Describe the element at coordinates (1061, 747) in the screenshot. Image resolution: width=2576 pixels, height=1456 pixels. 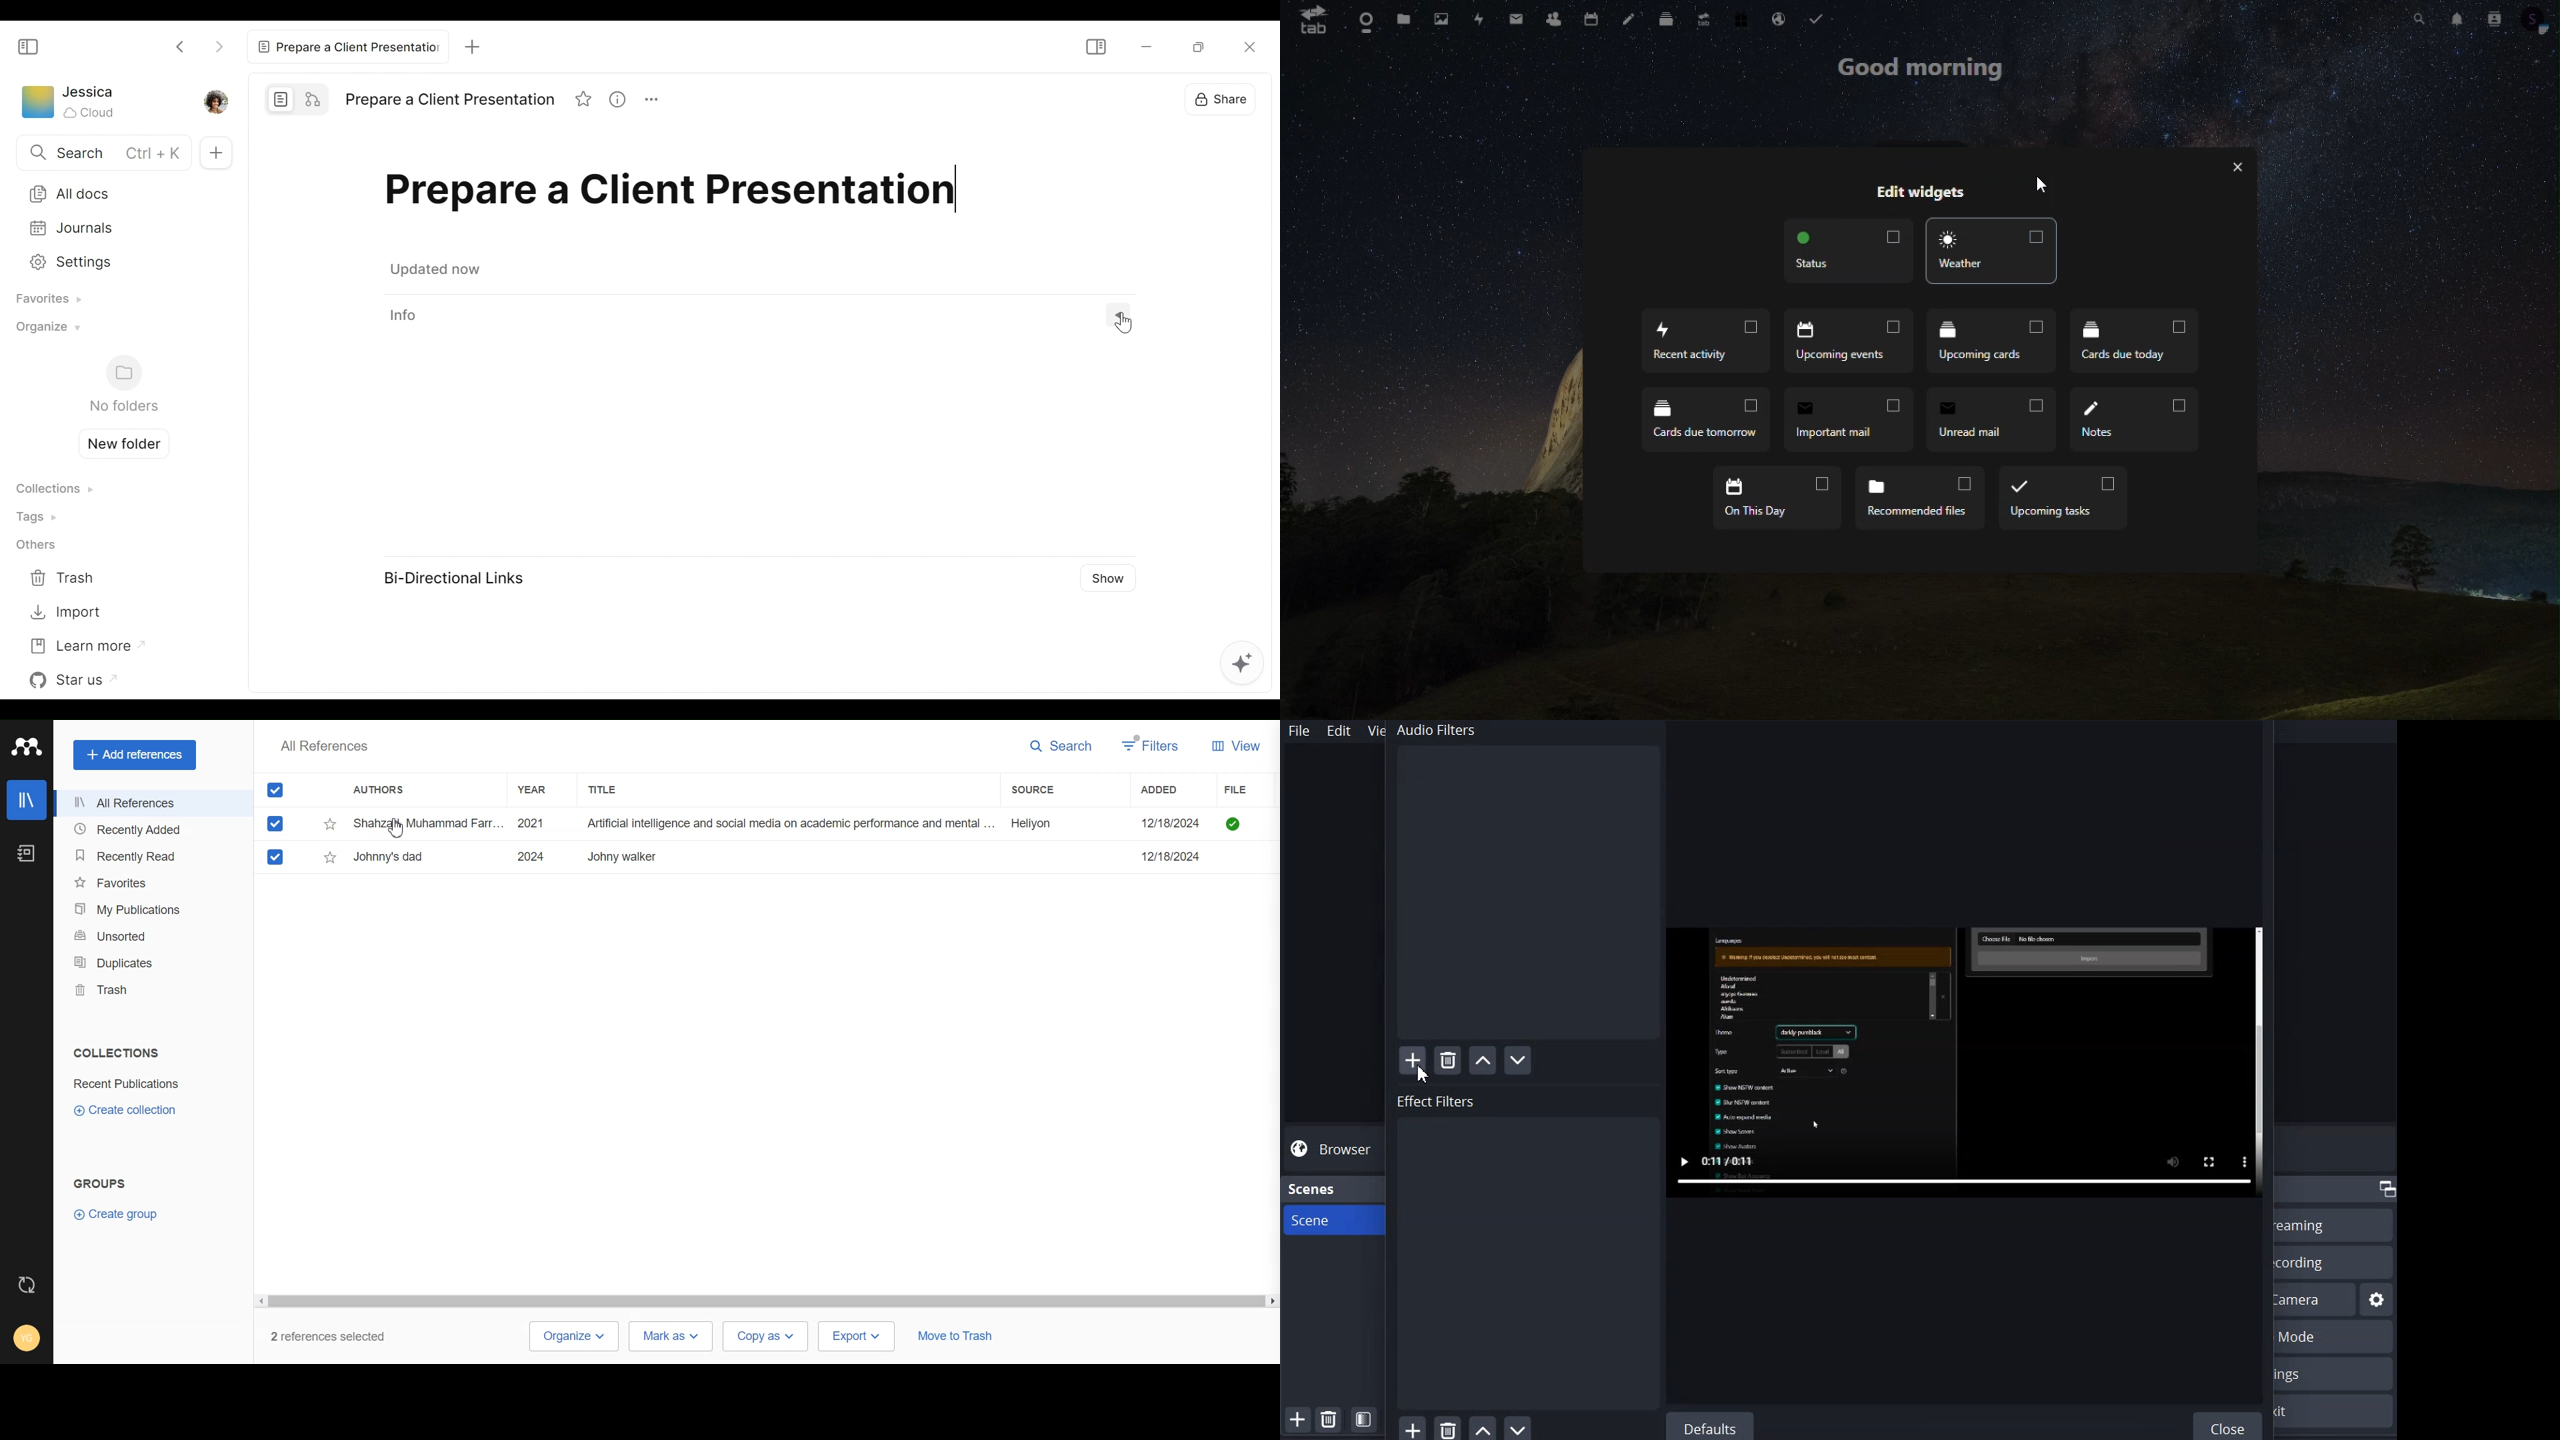
I see `Search` at that location.